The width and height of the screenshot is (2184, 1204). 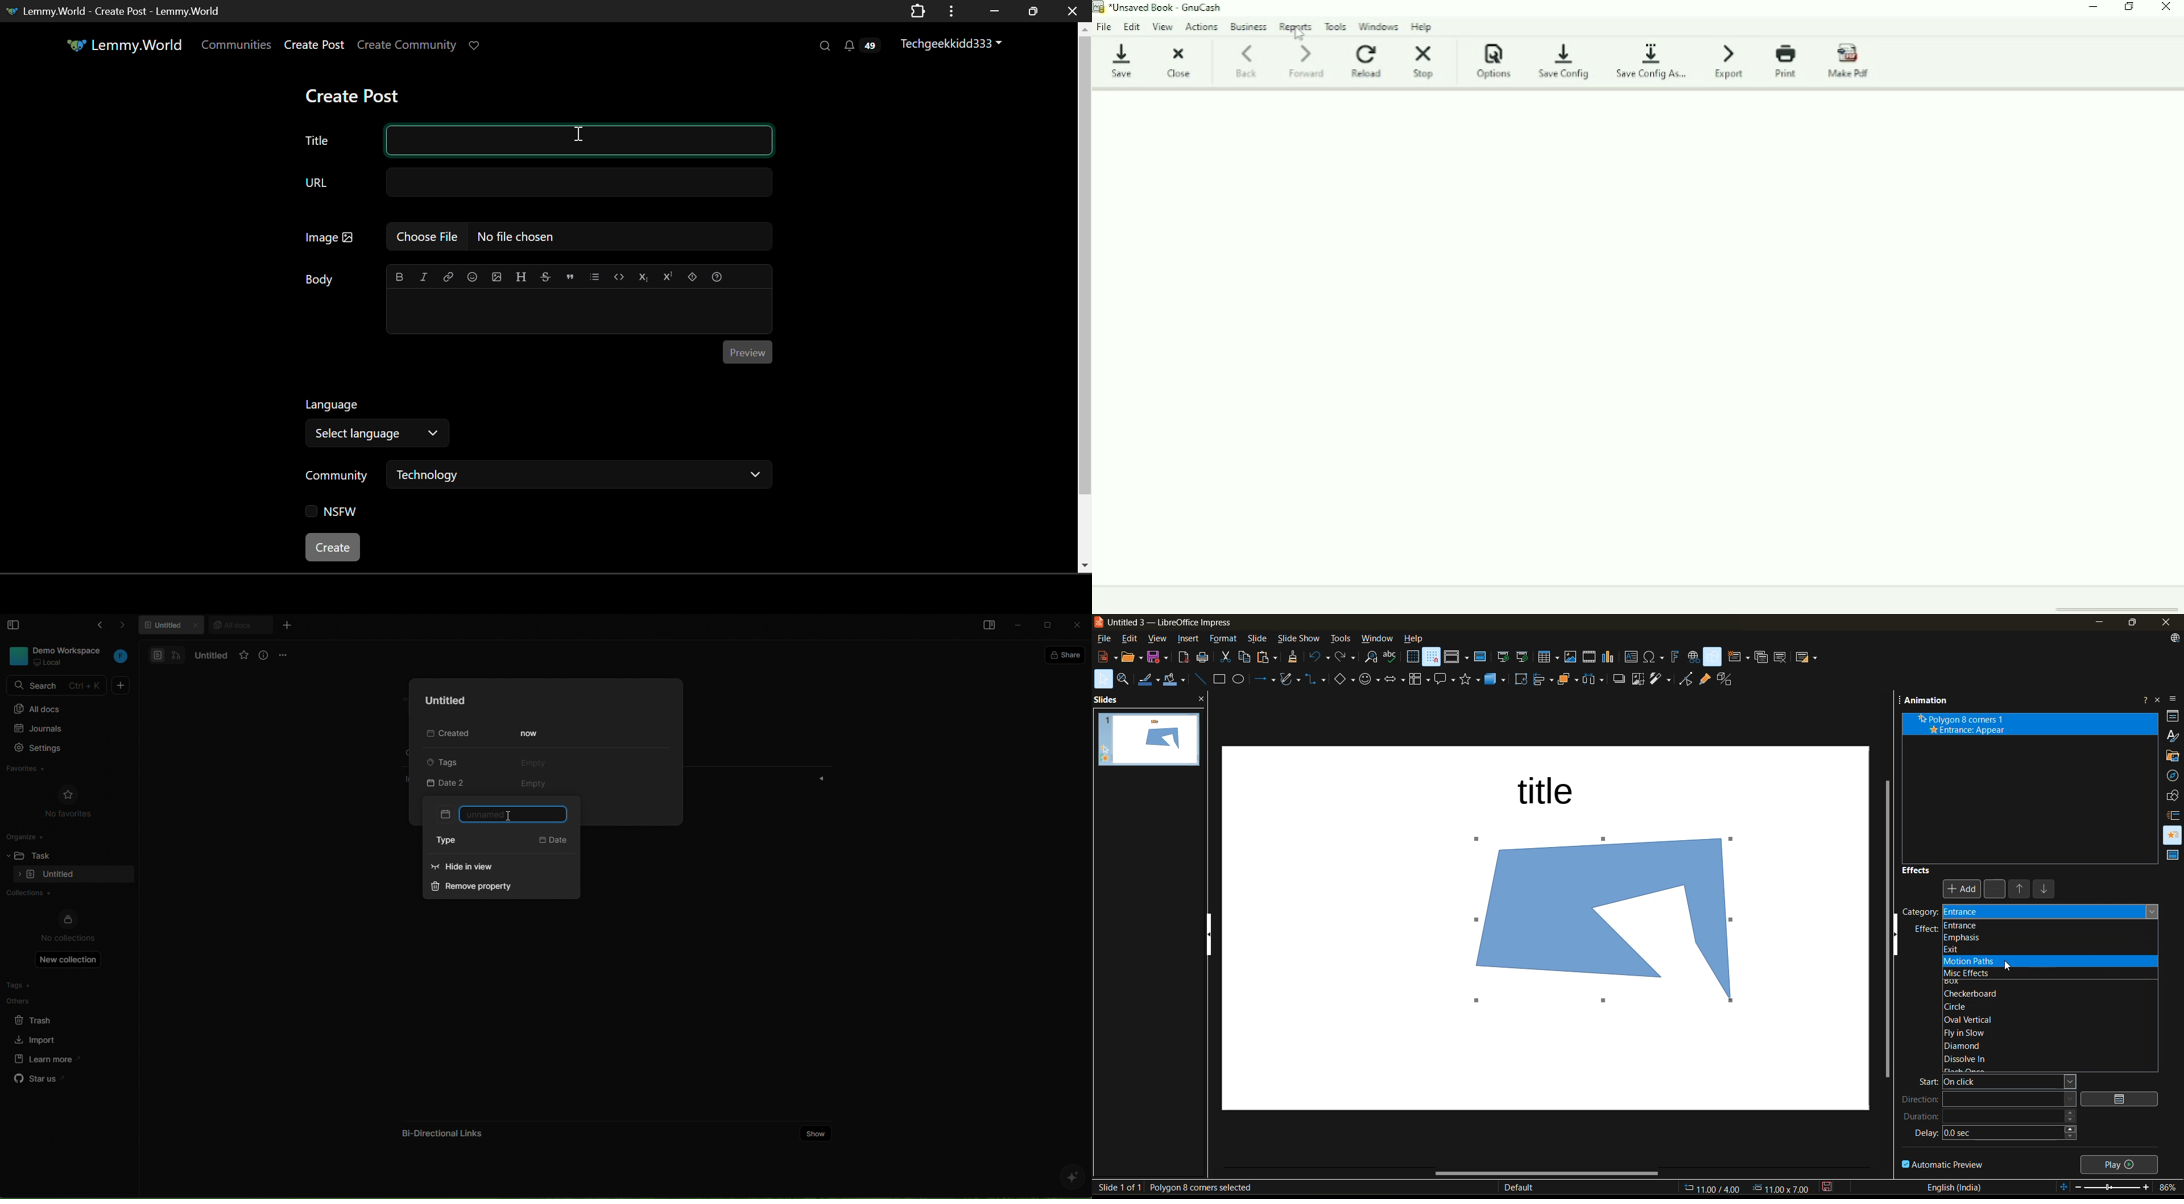 I want to click on insert textbox, so click(x=1629, y=658).